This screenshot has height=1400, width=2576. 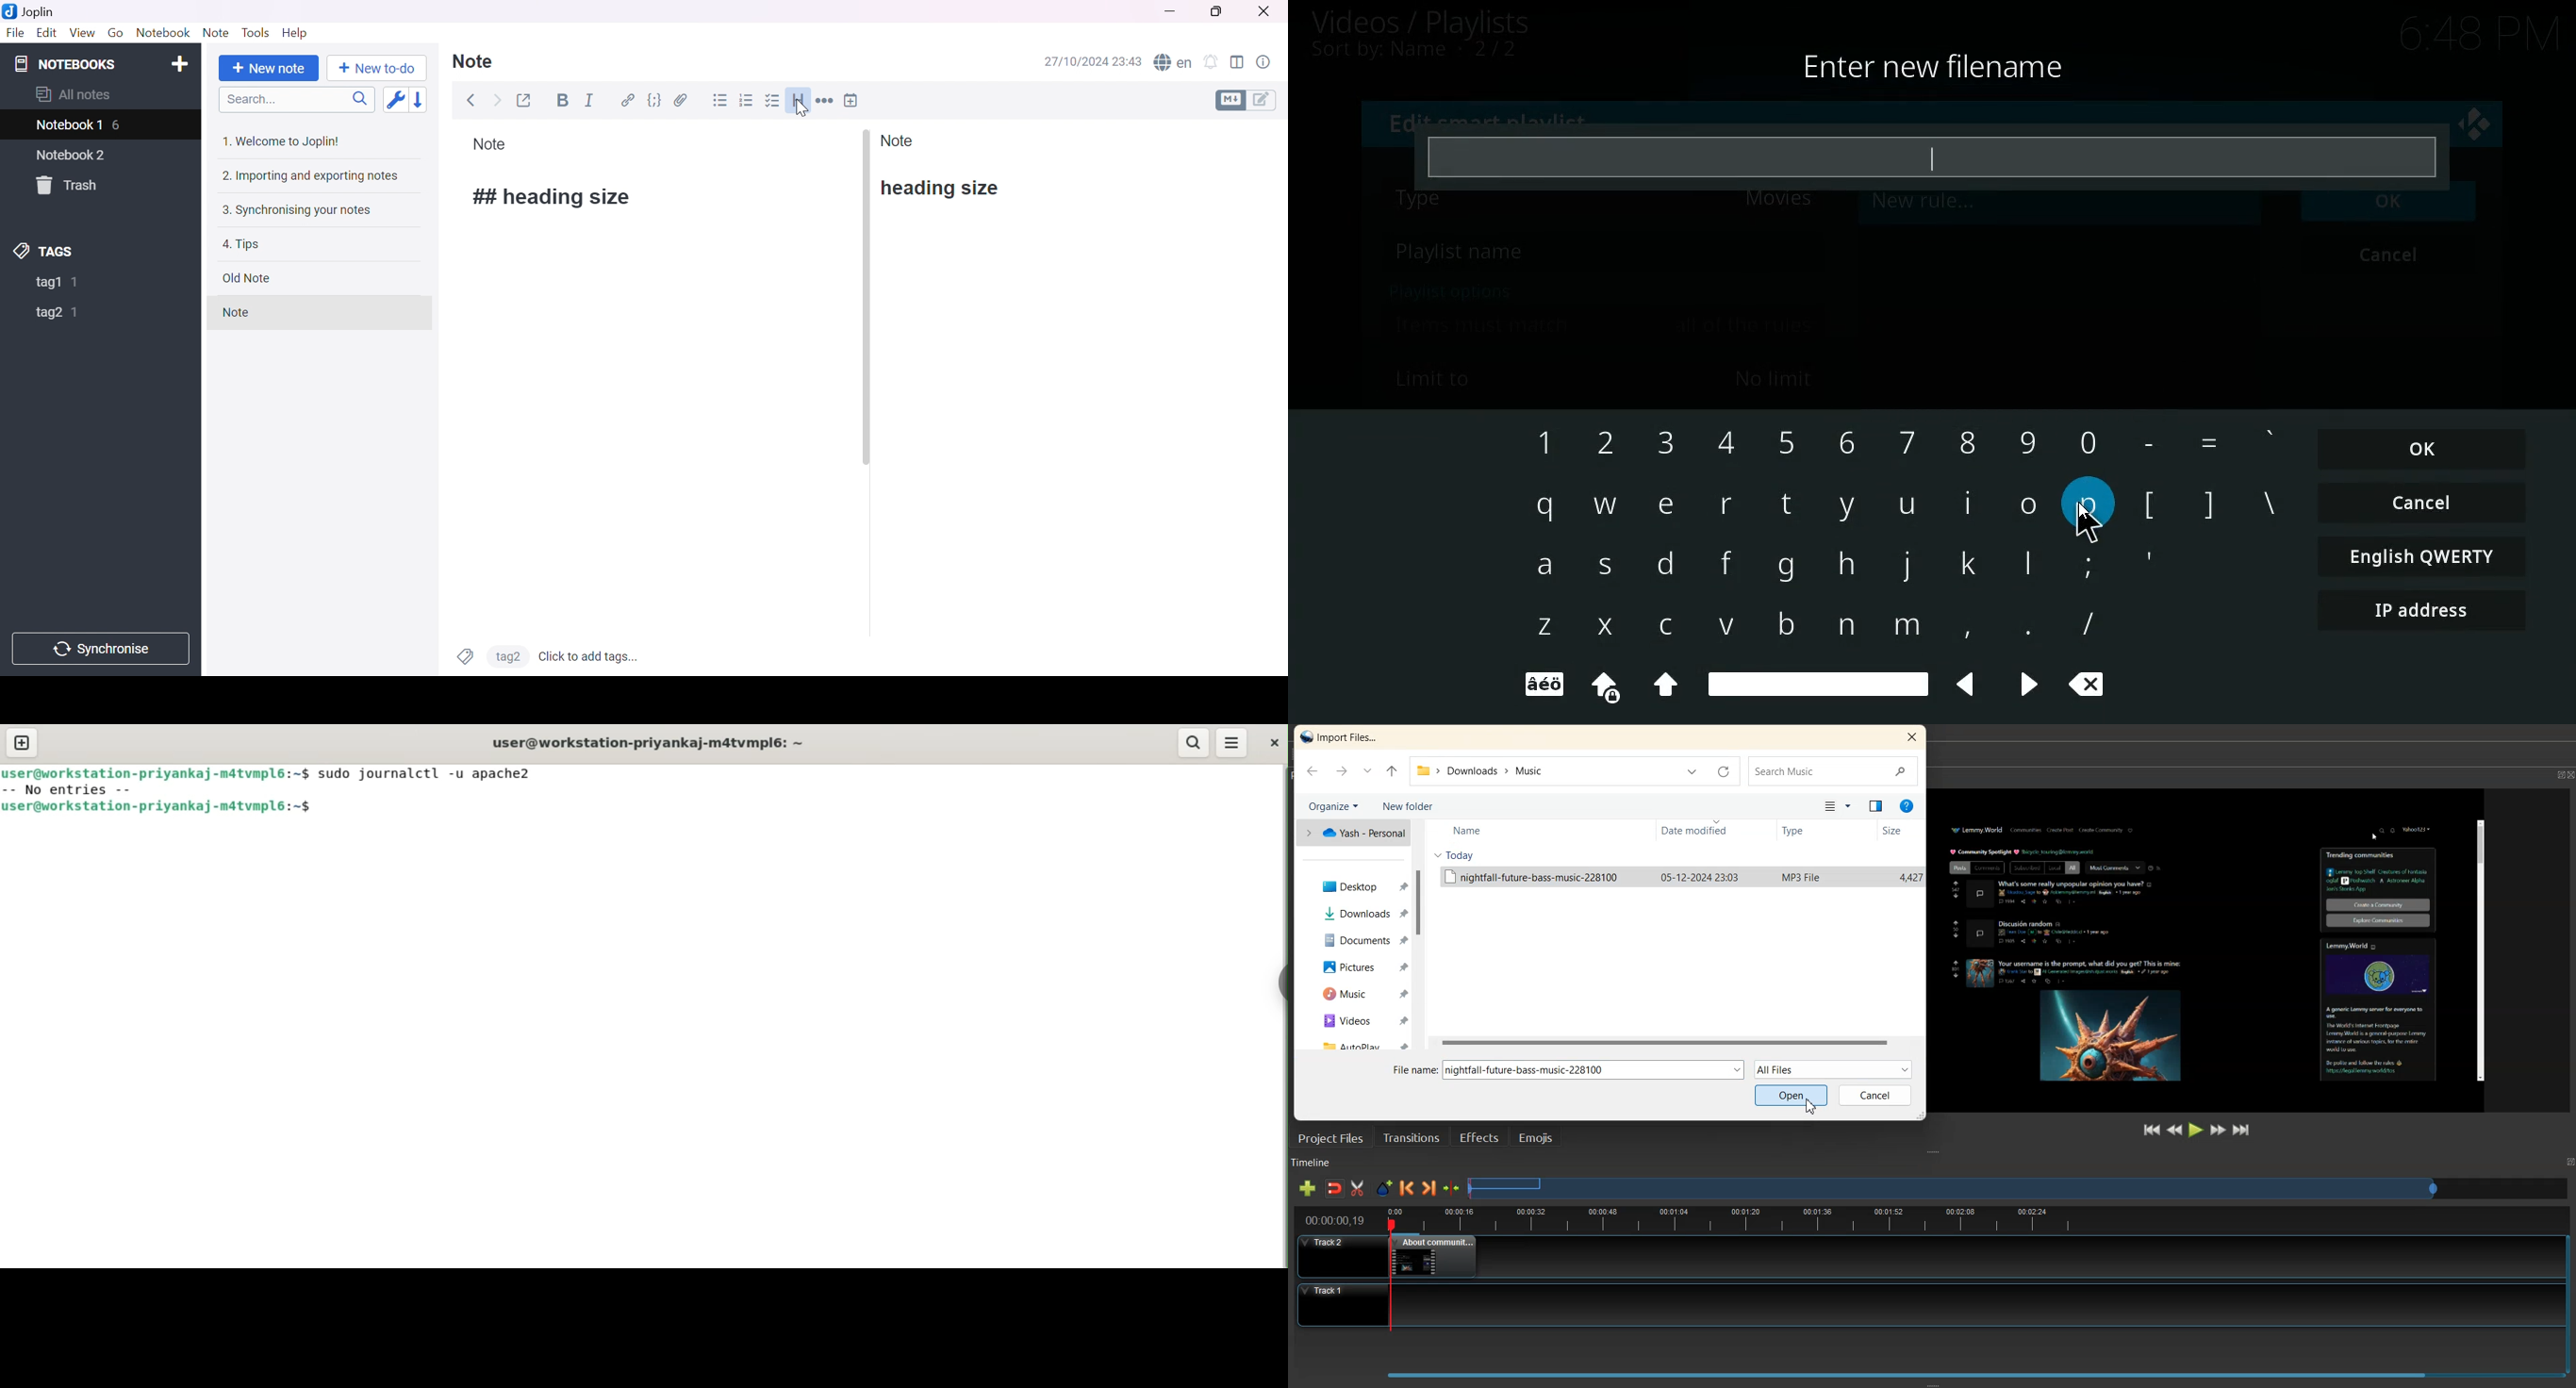 I want to click on capitalize, so click(x=1666, y=687).